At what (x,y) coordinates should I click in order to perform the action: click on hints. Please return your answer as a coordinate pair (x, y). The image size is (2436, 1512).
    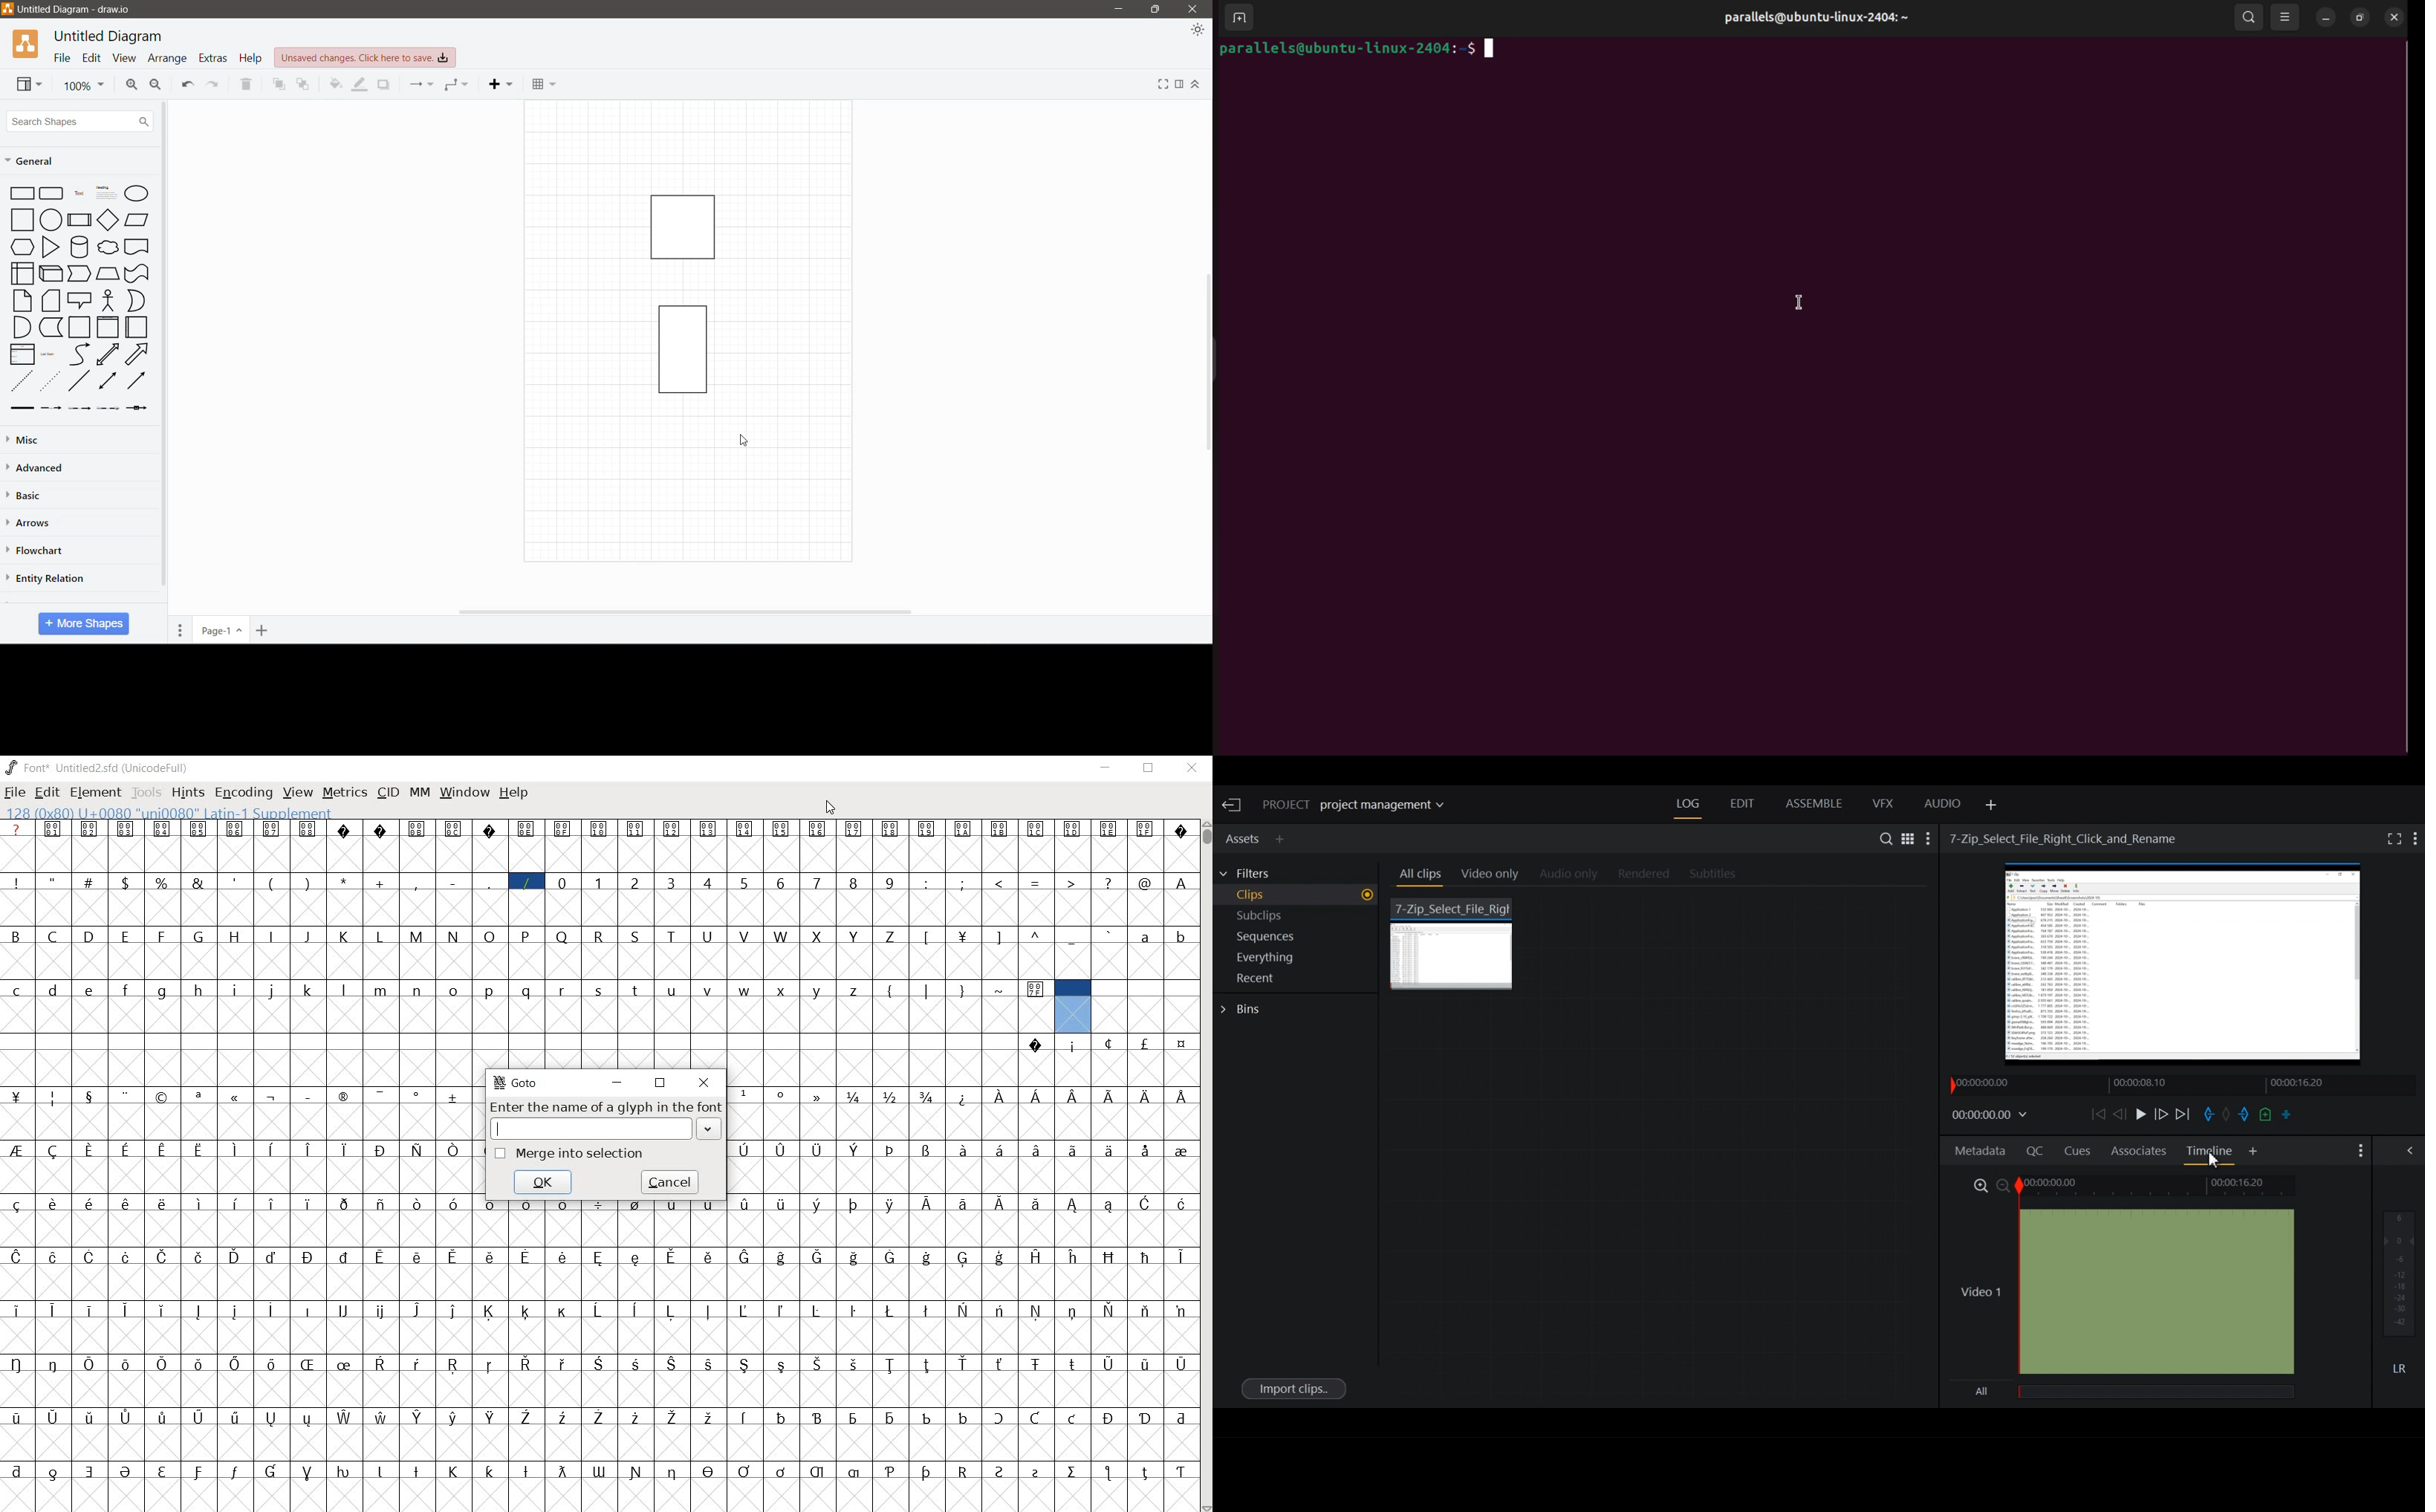
    Looking at the image, I should click on (188, 794).